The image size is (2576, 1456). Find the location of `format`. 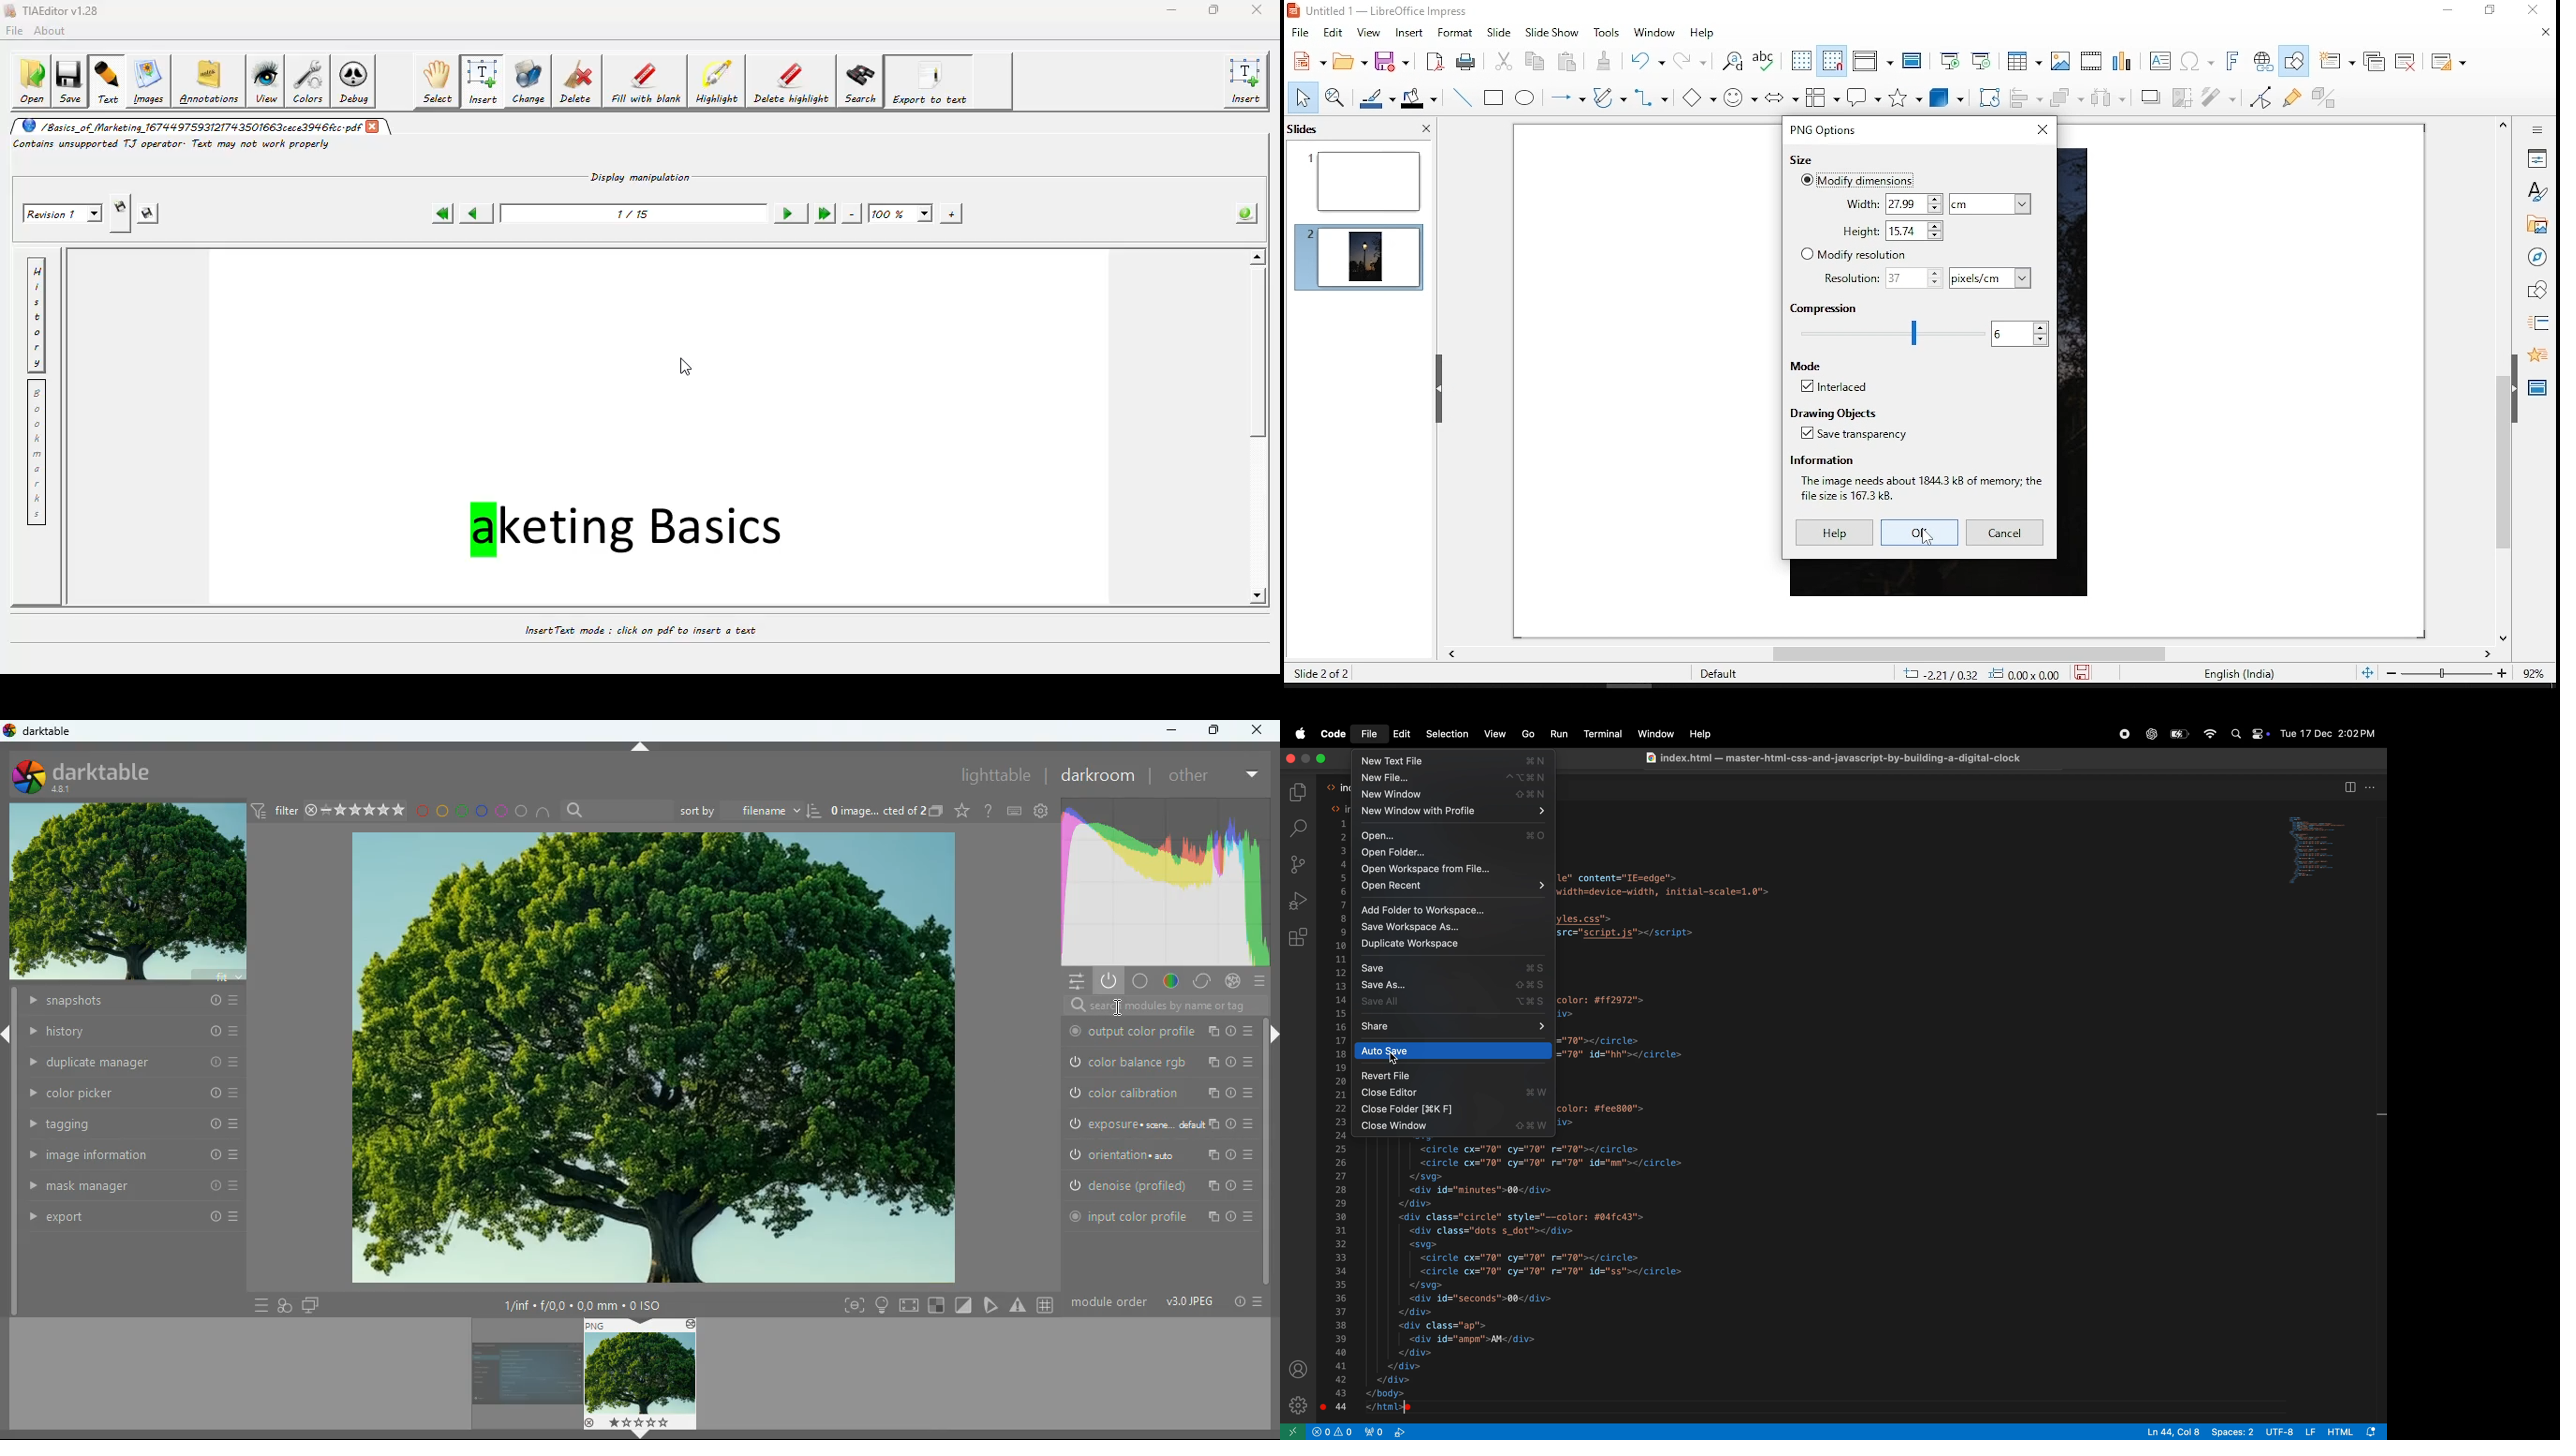

format is located at coordinates (1455, 33).